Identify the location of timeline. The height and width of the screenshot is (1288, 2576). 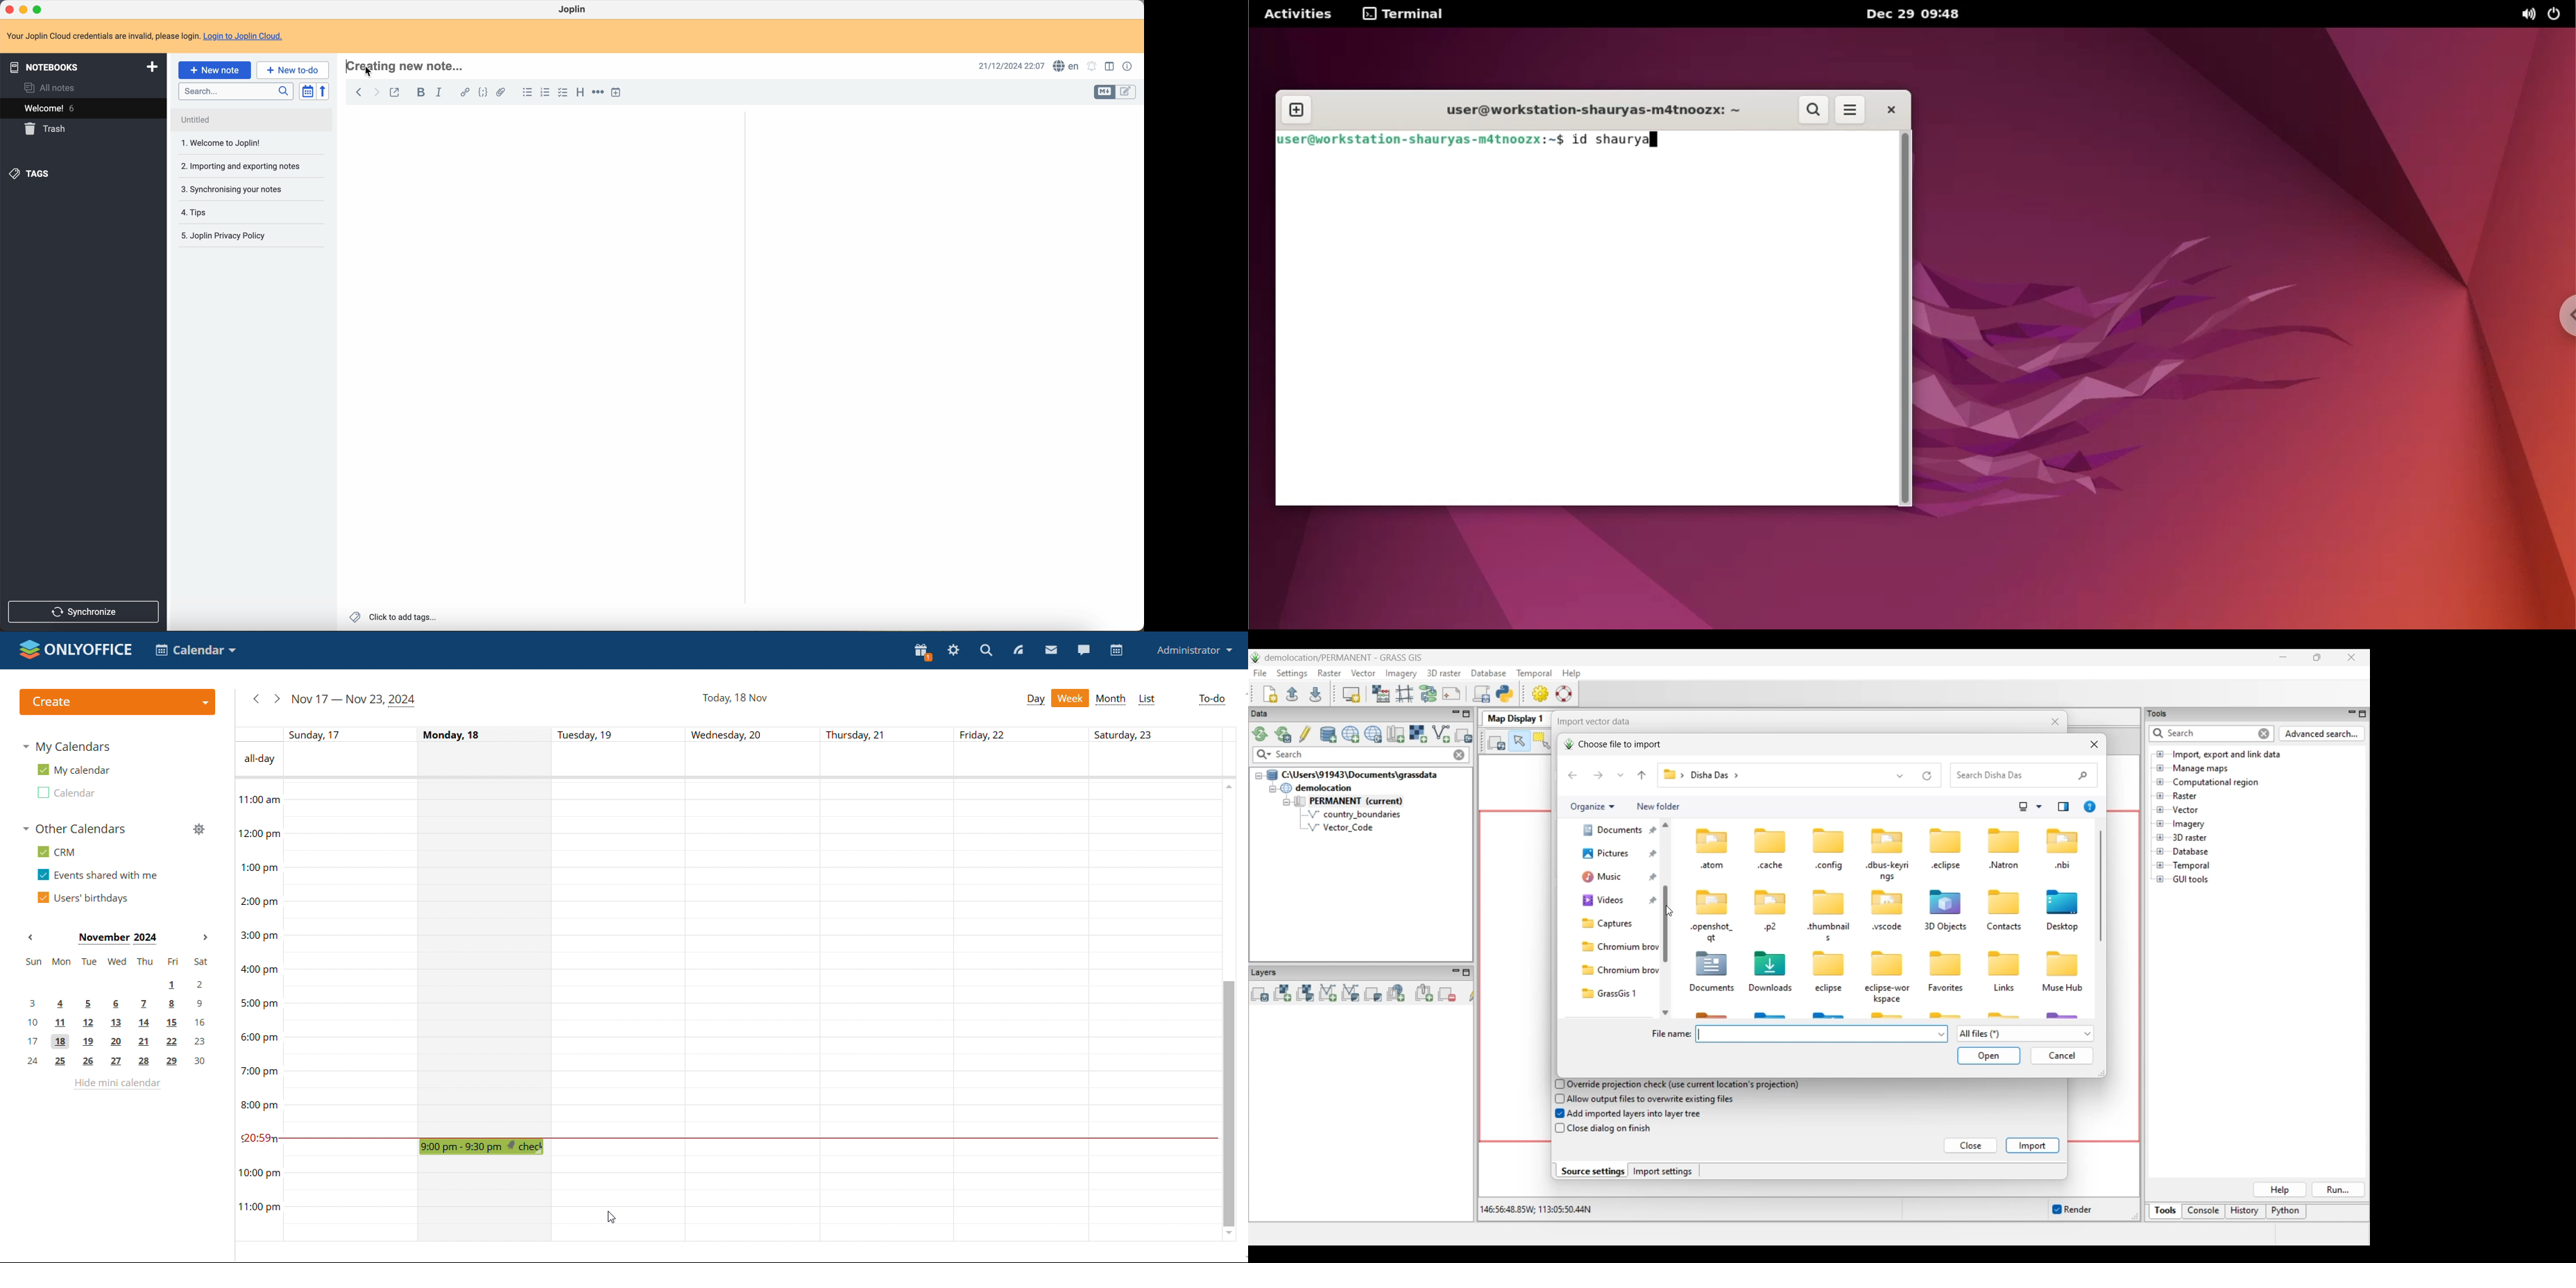
(258, 1010).